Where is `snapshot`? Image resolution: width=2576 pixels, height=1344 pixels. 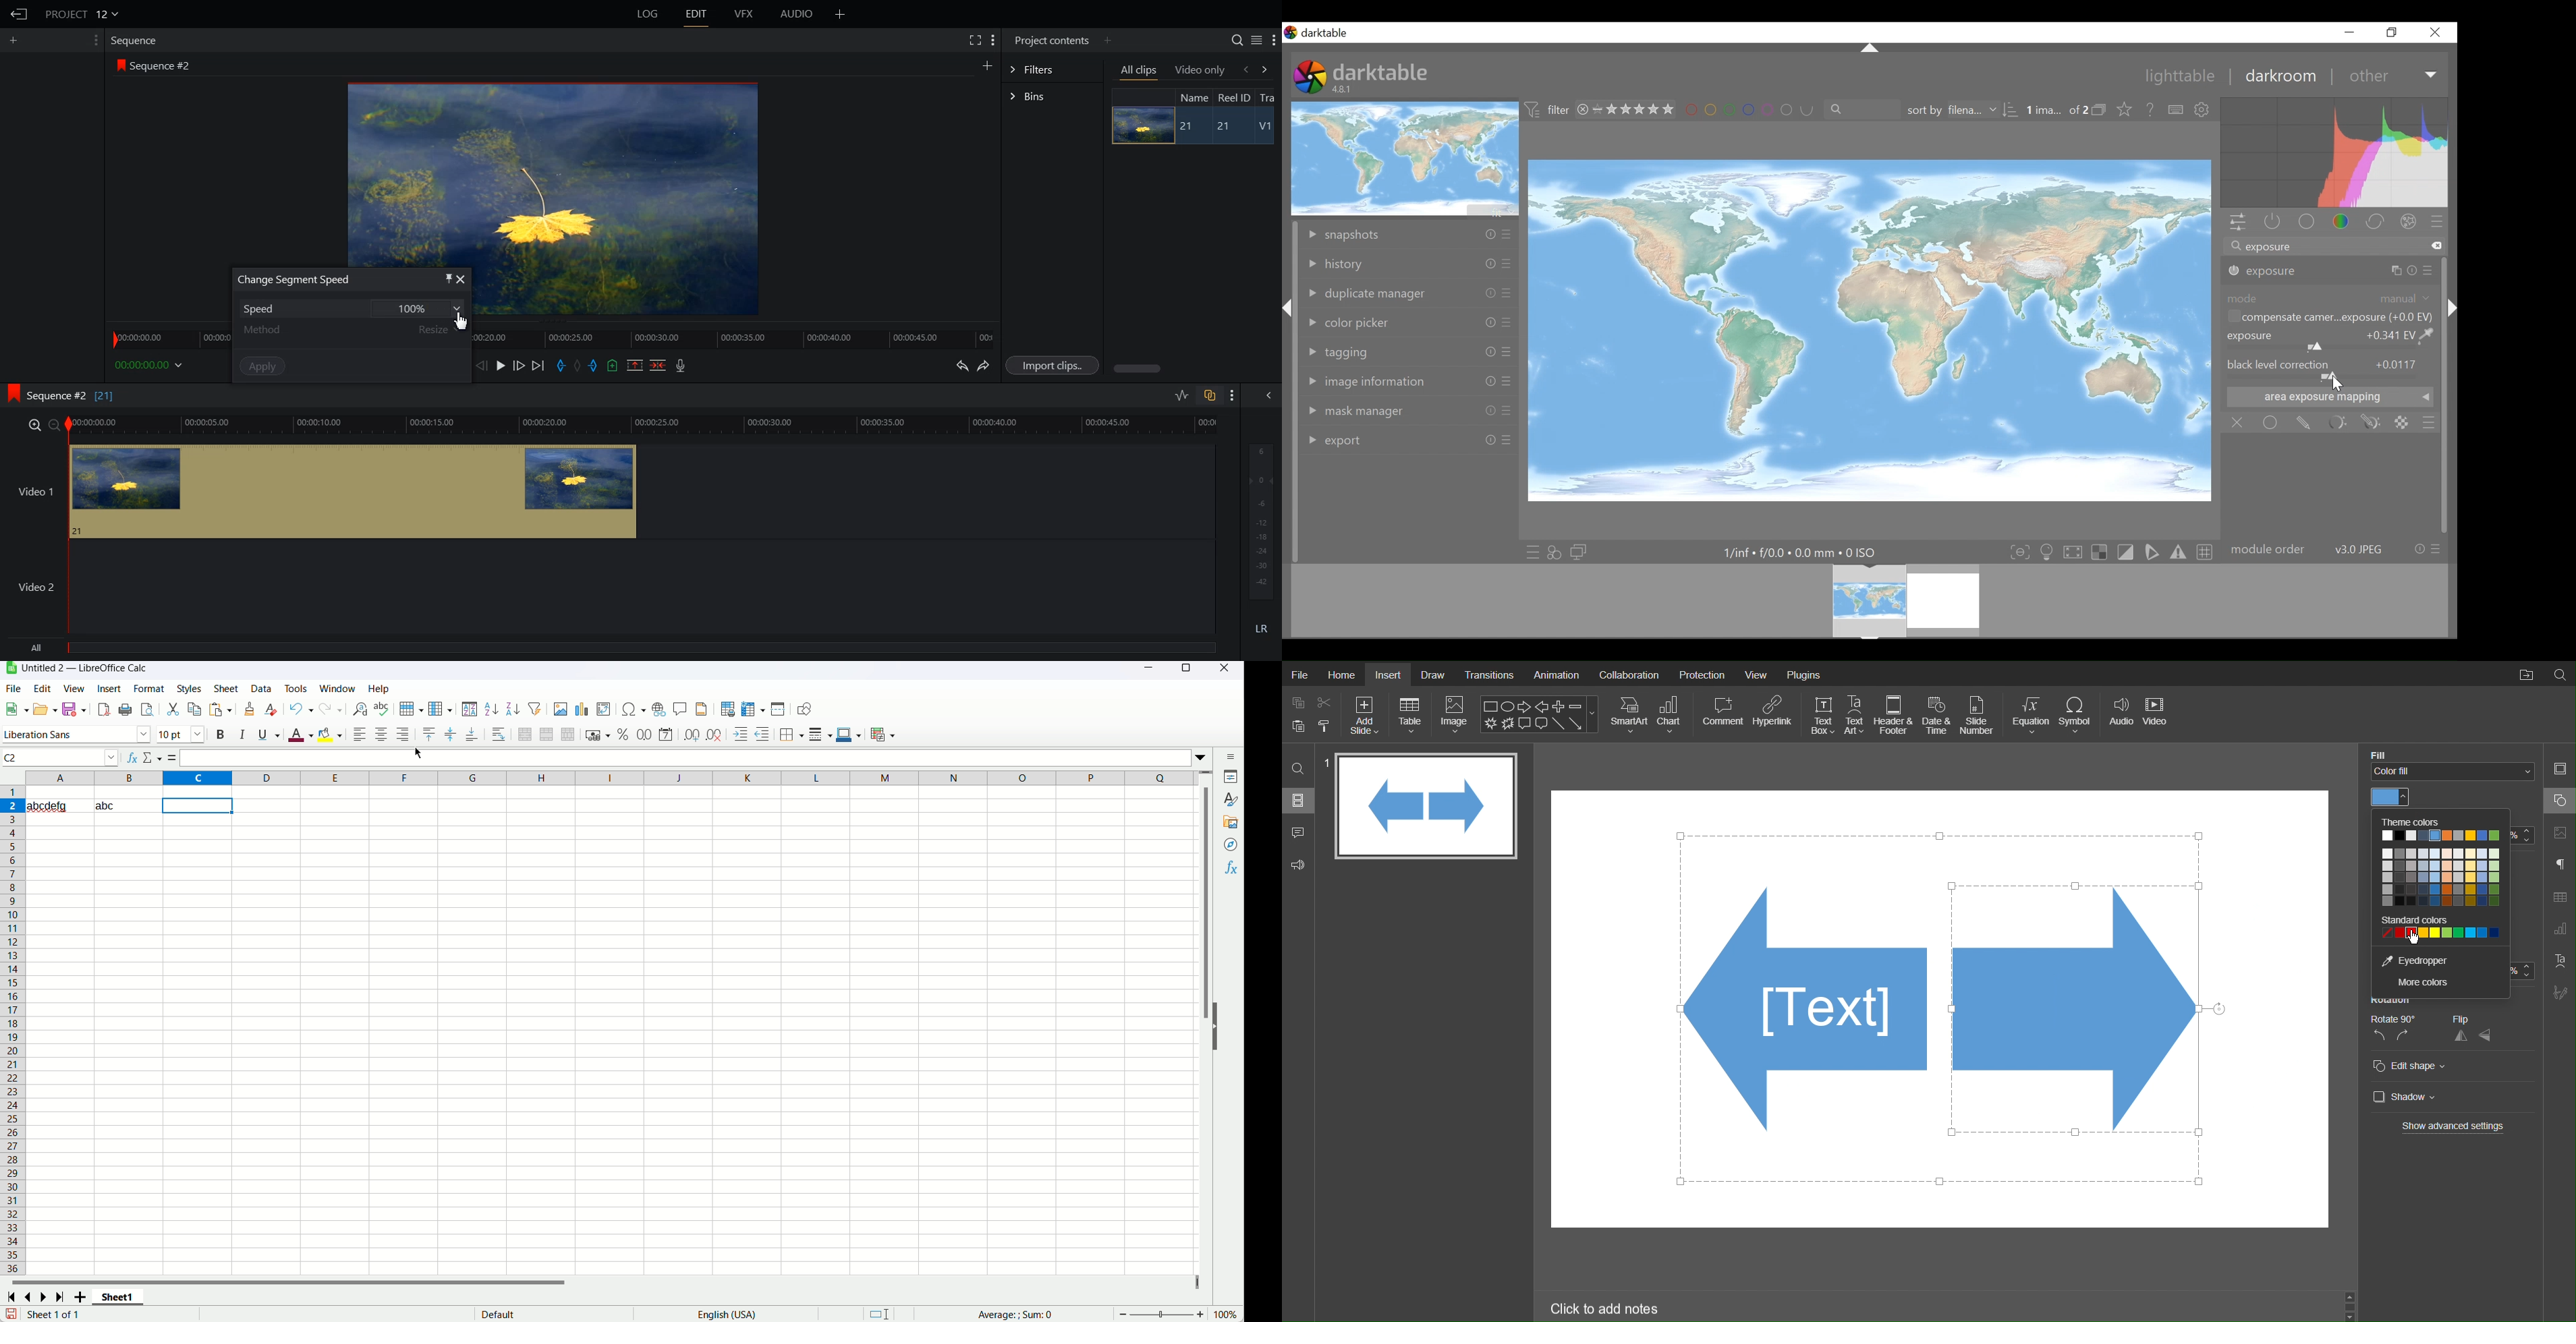
snapshot is located at coordinates (1408, 236).